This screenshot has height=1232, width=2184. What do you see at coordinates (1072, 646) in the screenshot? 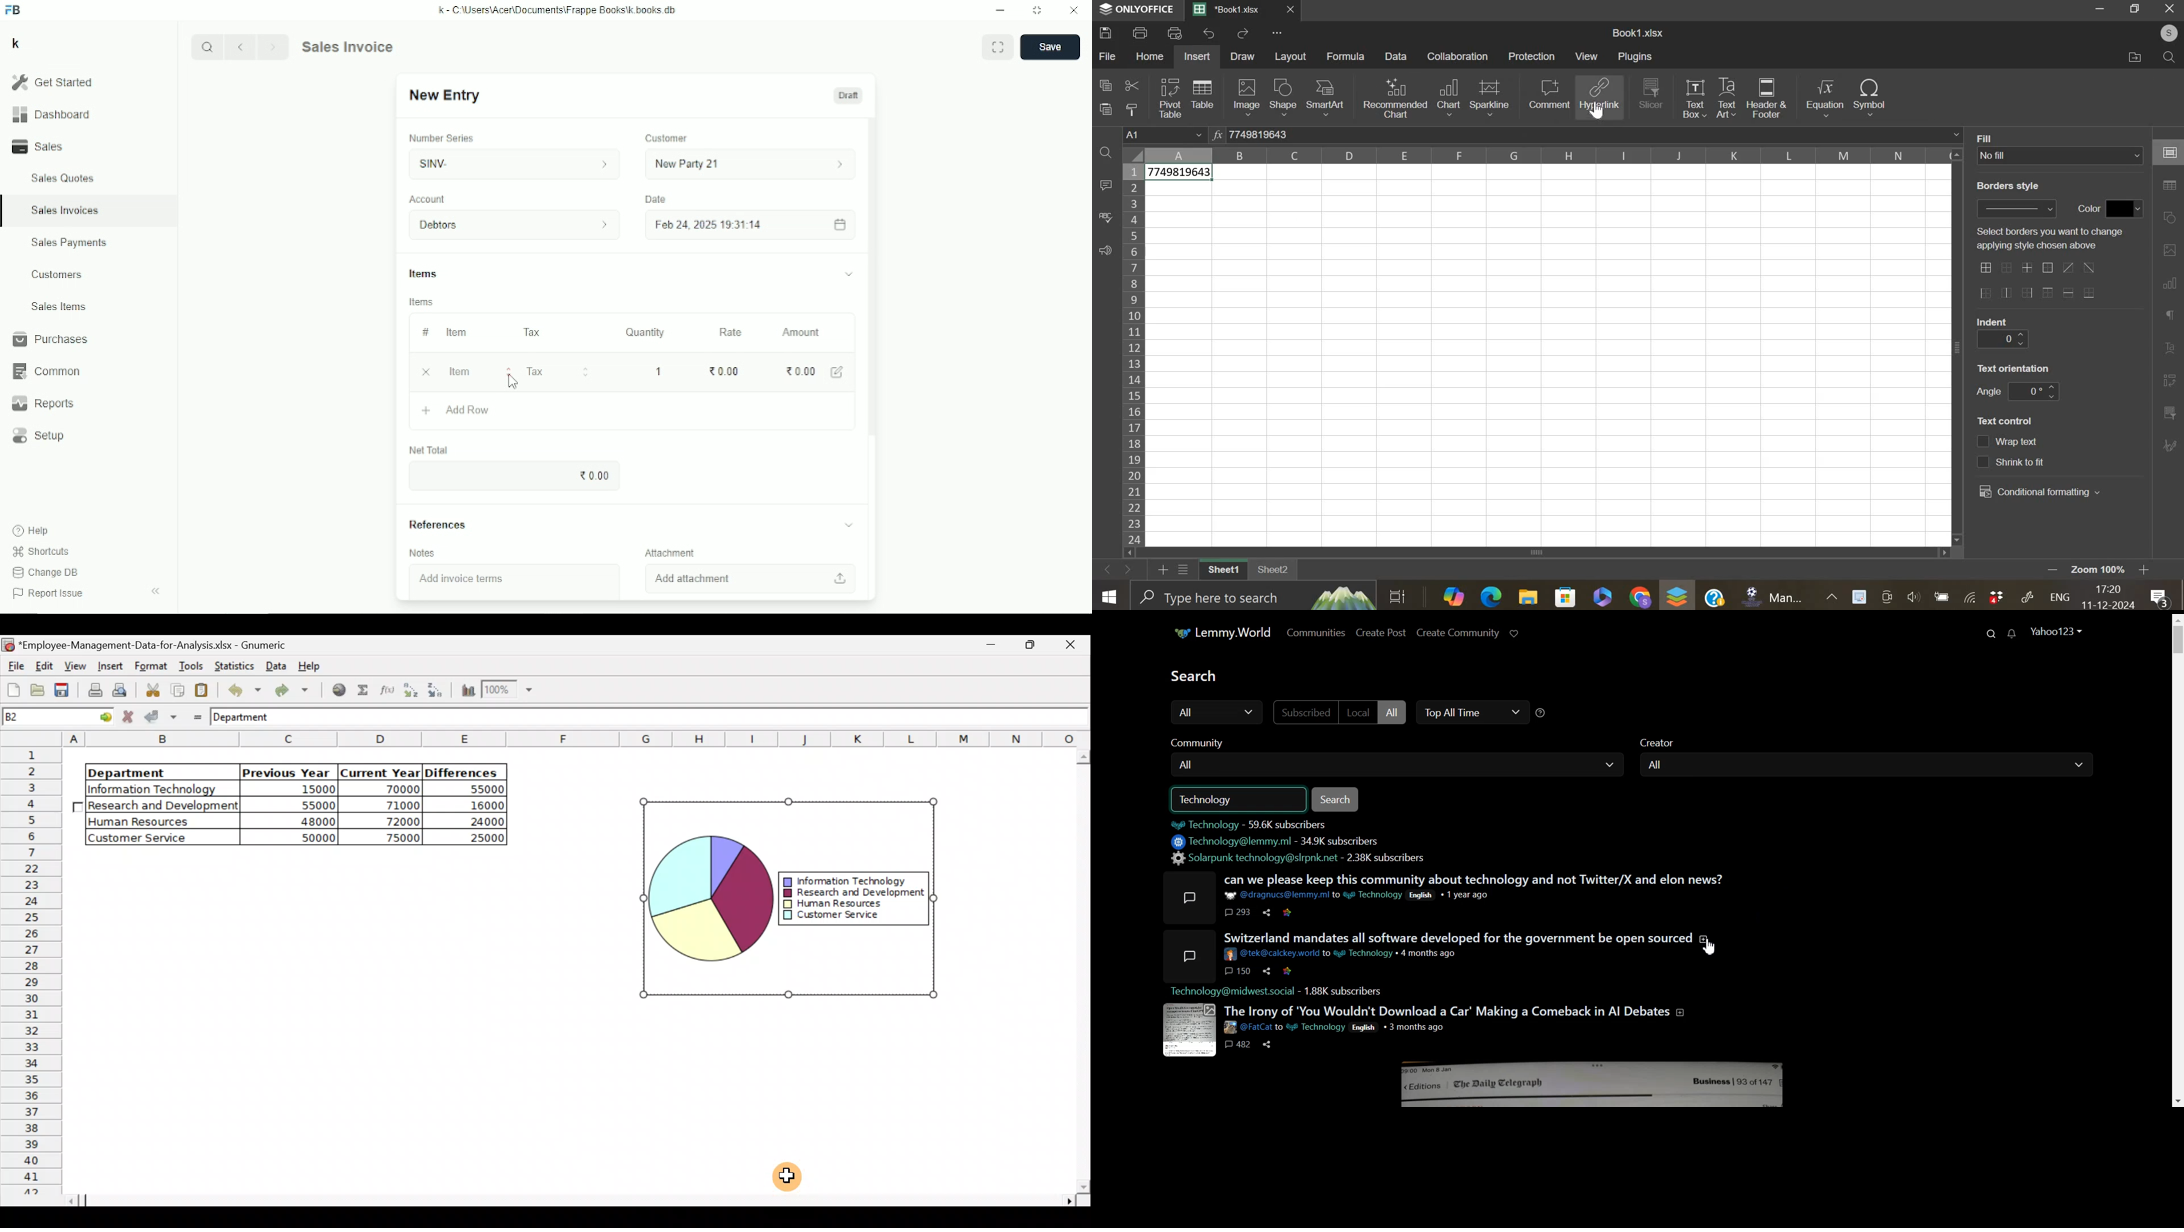
I see `Close` at bounding box center [1072, 646].